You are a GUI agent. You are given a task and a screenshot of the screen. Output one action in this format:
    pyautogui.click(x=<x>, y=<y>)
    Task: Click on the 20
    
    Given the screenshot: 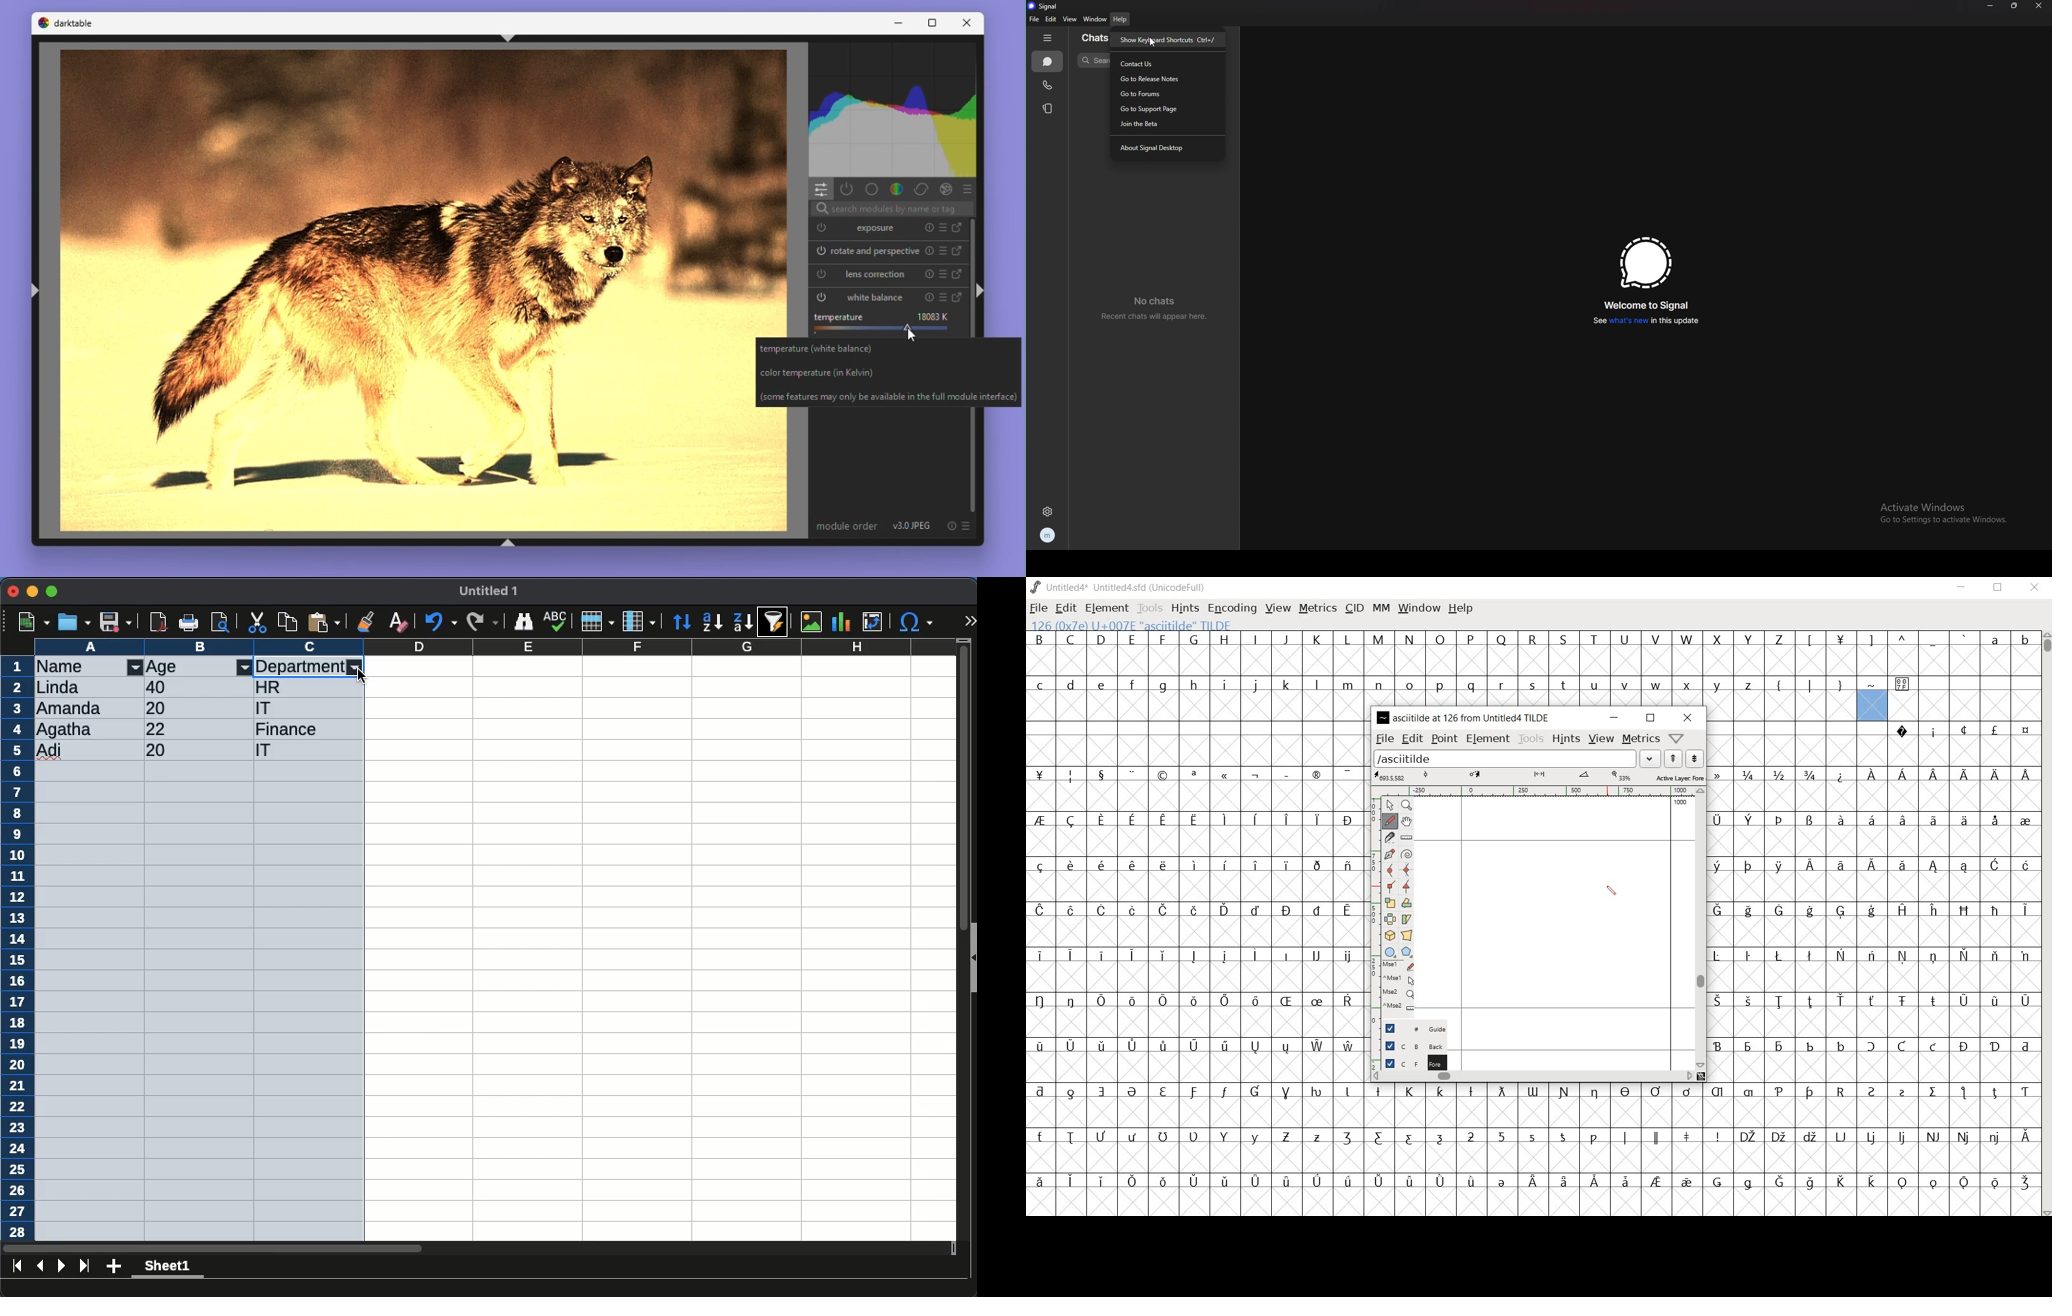 What is the action you would take?
    pyautogui.click(x=159, y=707)
    